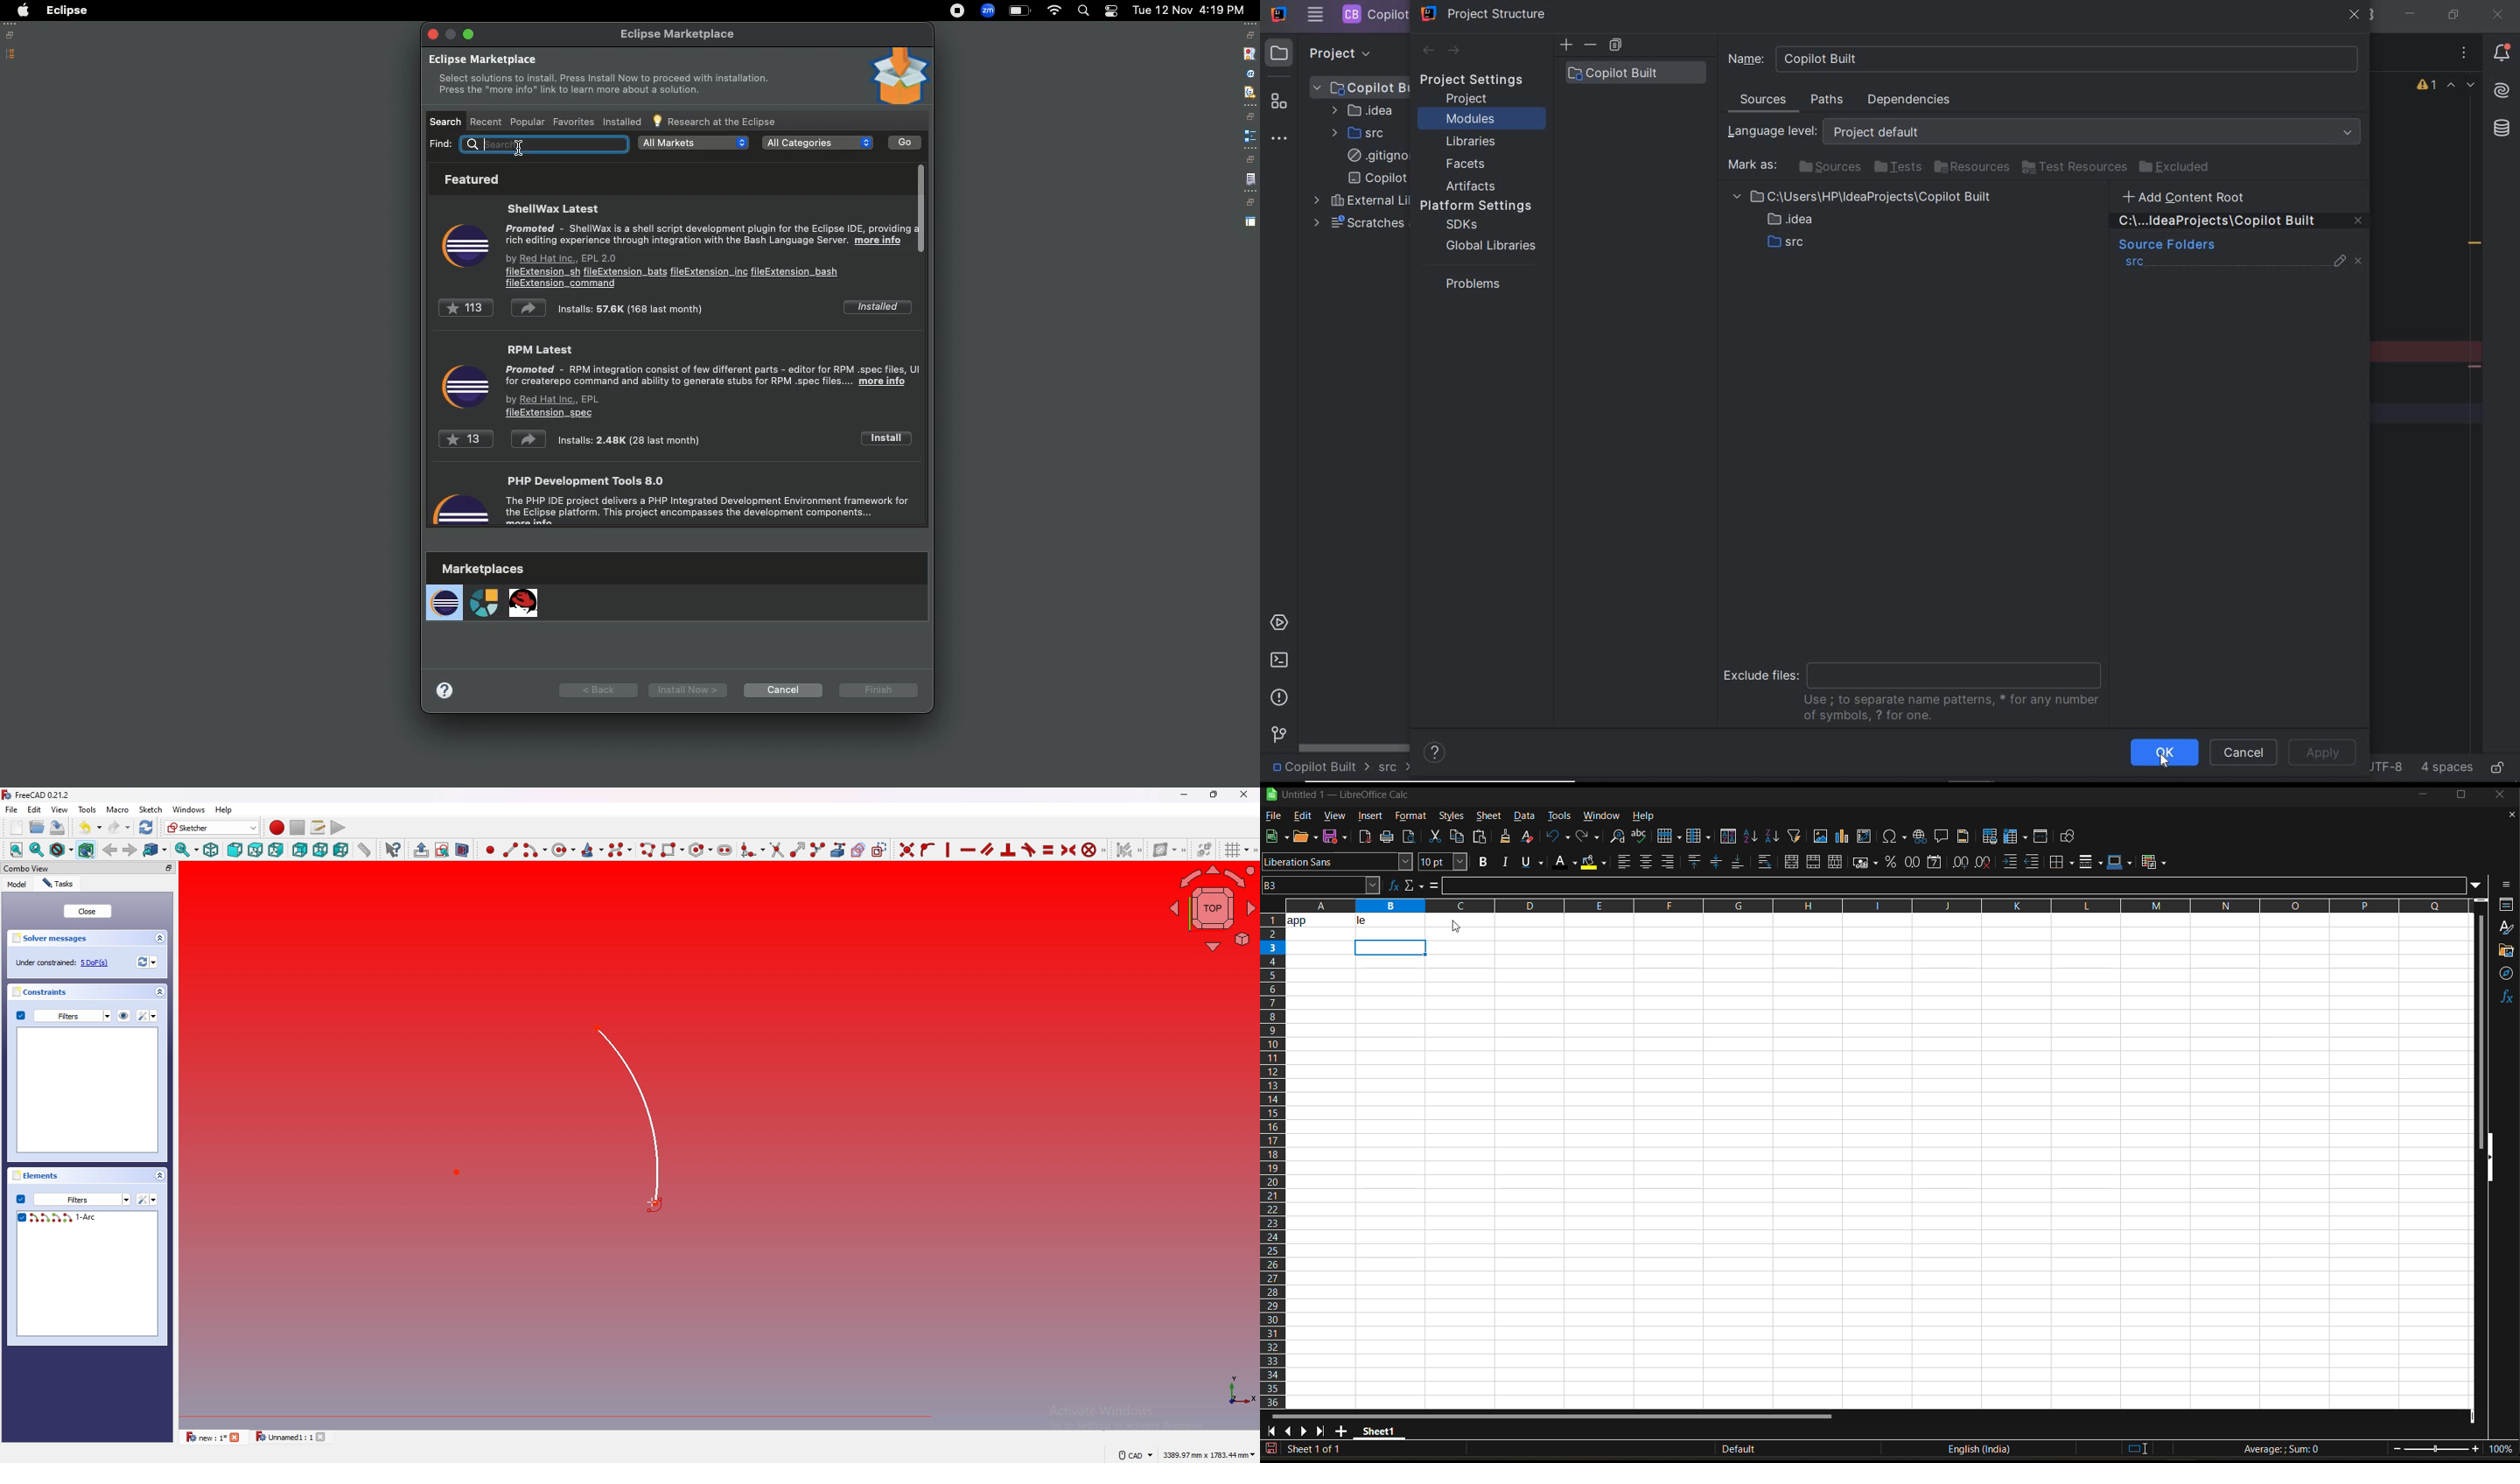 Image resolution: width=2520 pixels, height=1484 pixels. What do you see at coordinates (205, 1437) in the screenshot?
I see `new : 1*` at bounding box center [205, 1437].